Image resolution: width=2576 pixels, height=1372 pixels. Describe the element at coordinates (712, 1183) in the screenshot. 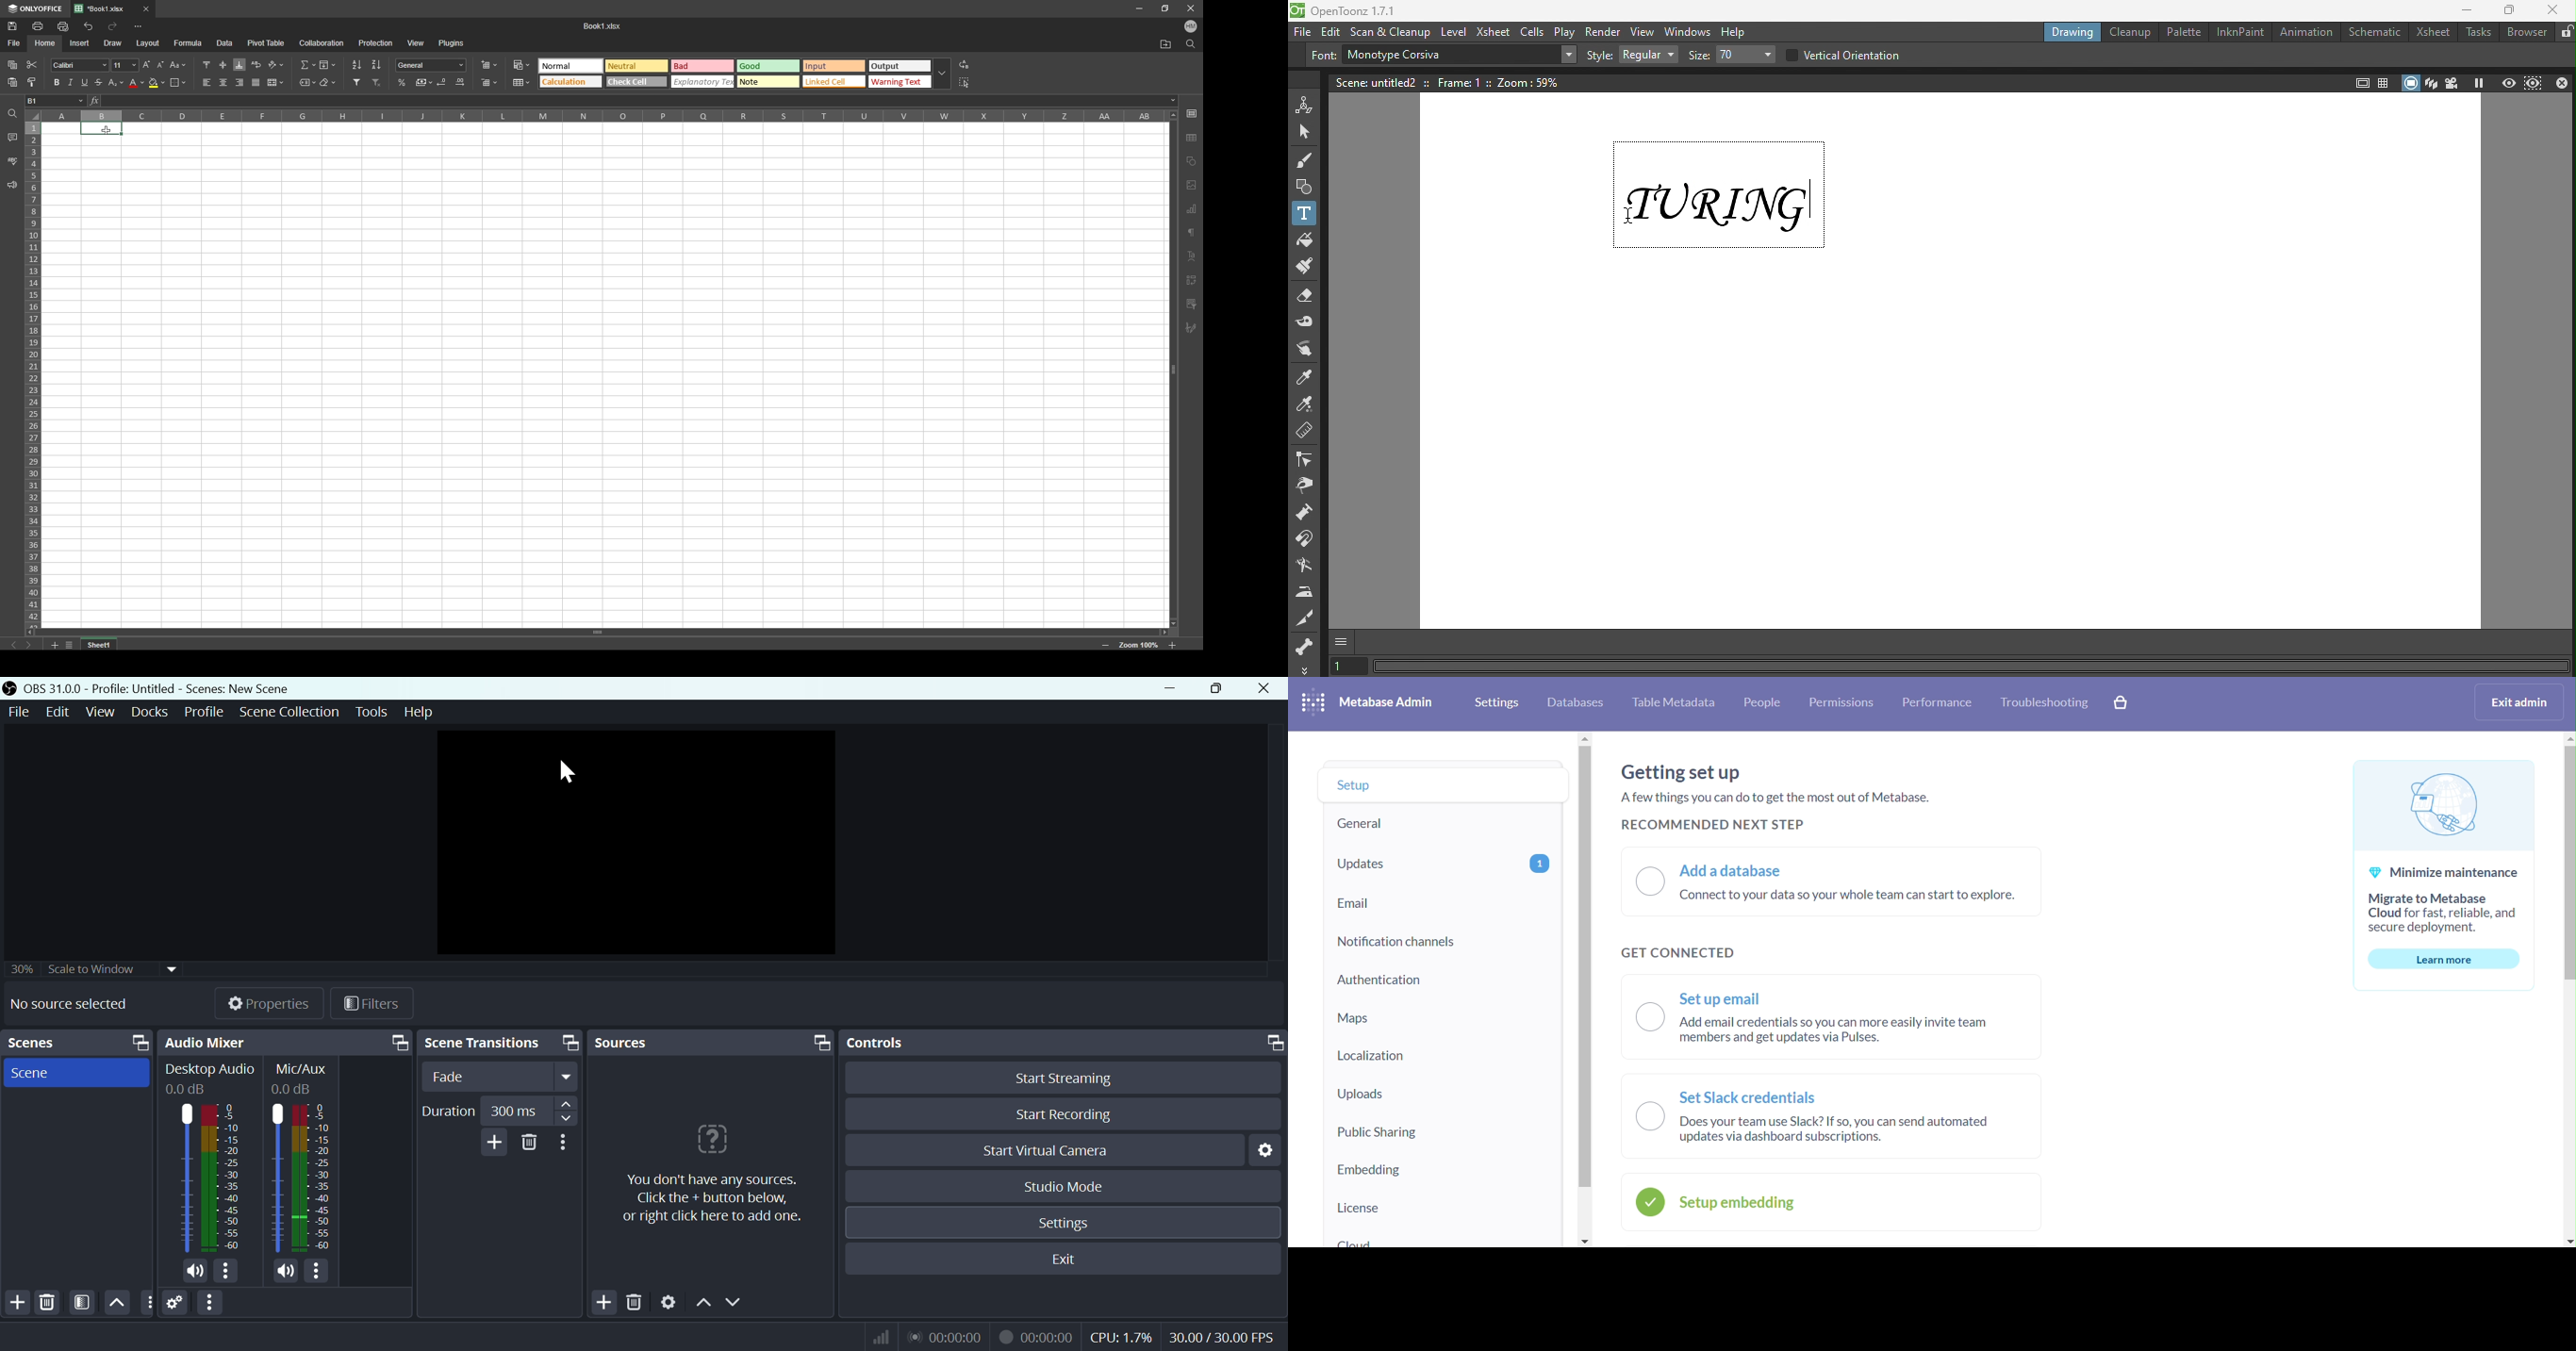

I see `sources note` at that location.